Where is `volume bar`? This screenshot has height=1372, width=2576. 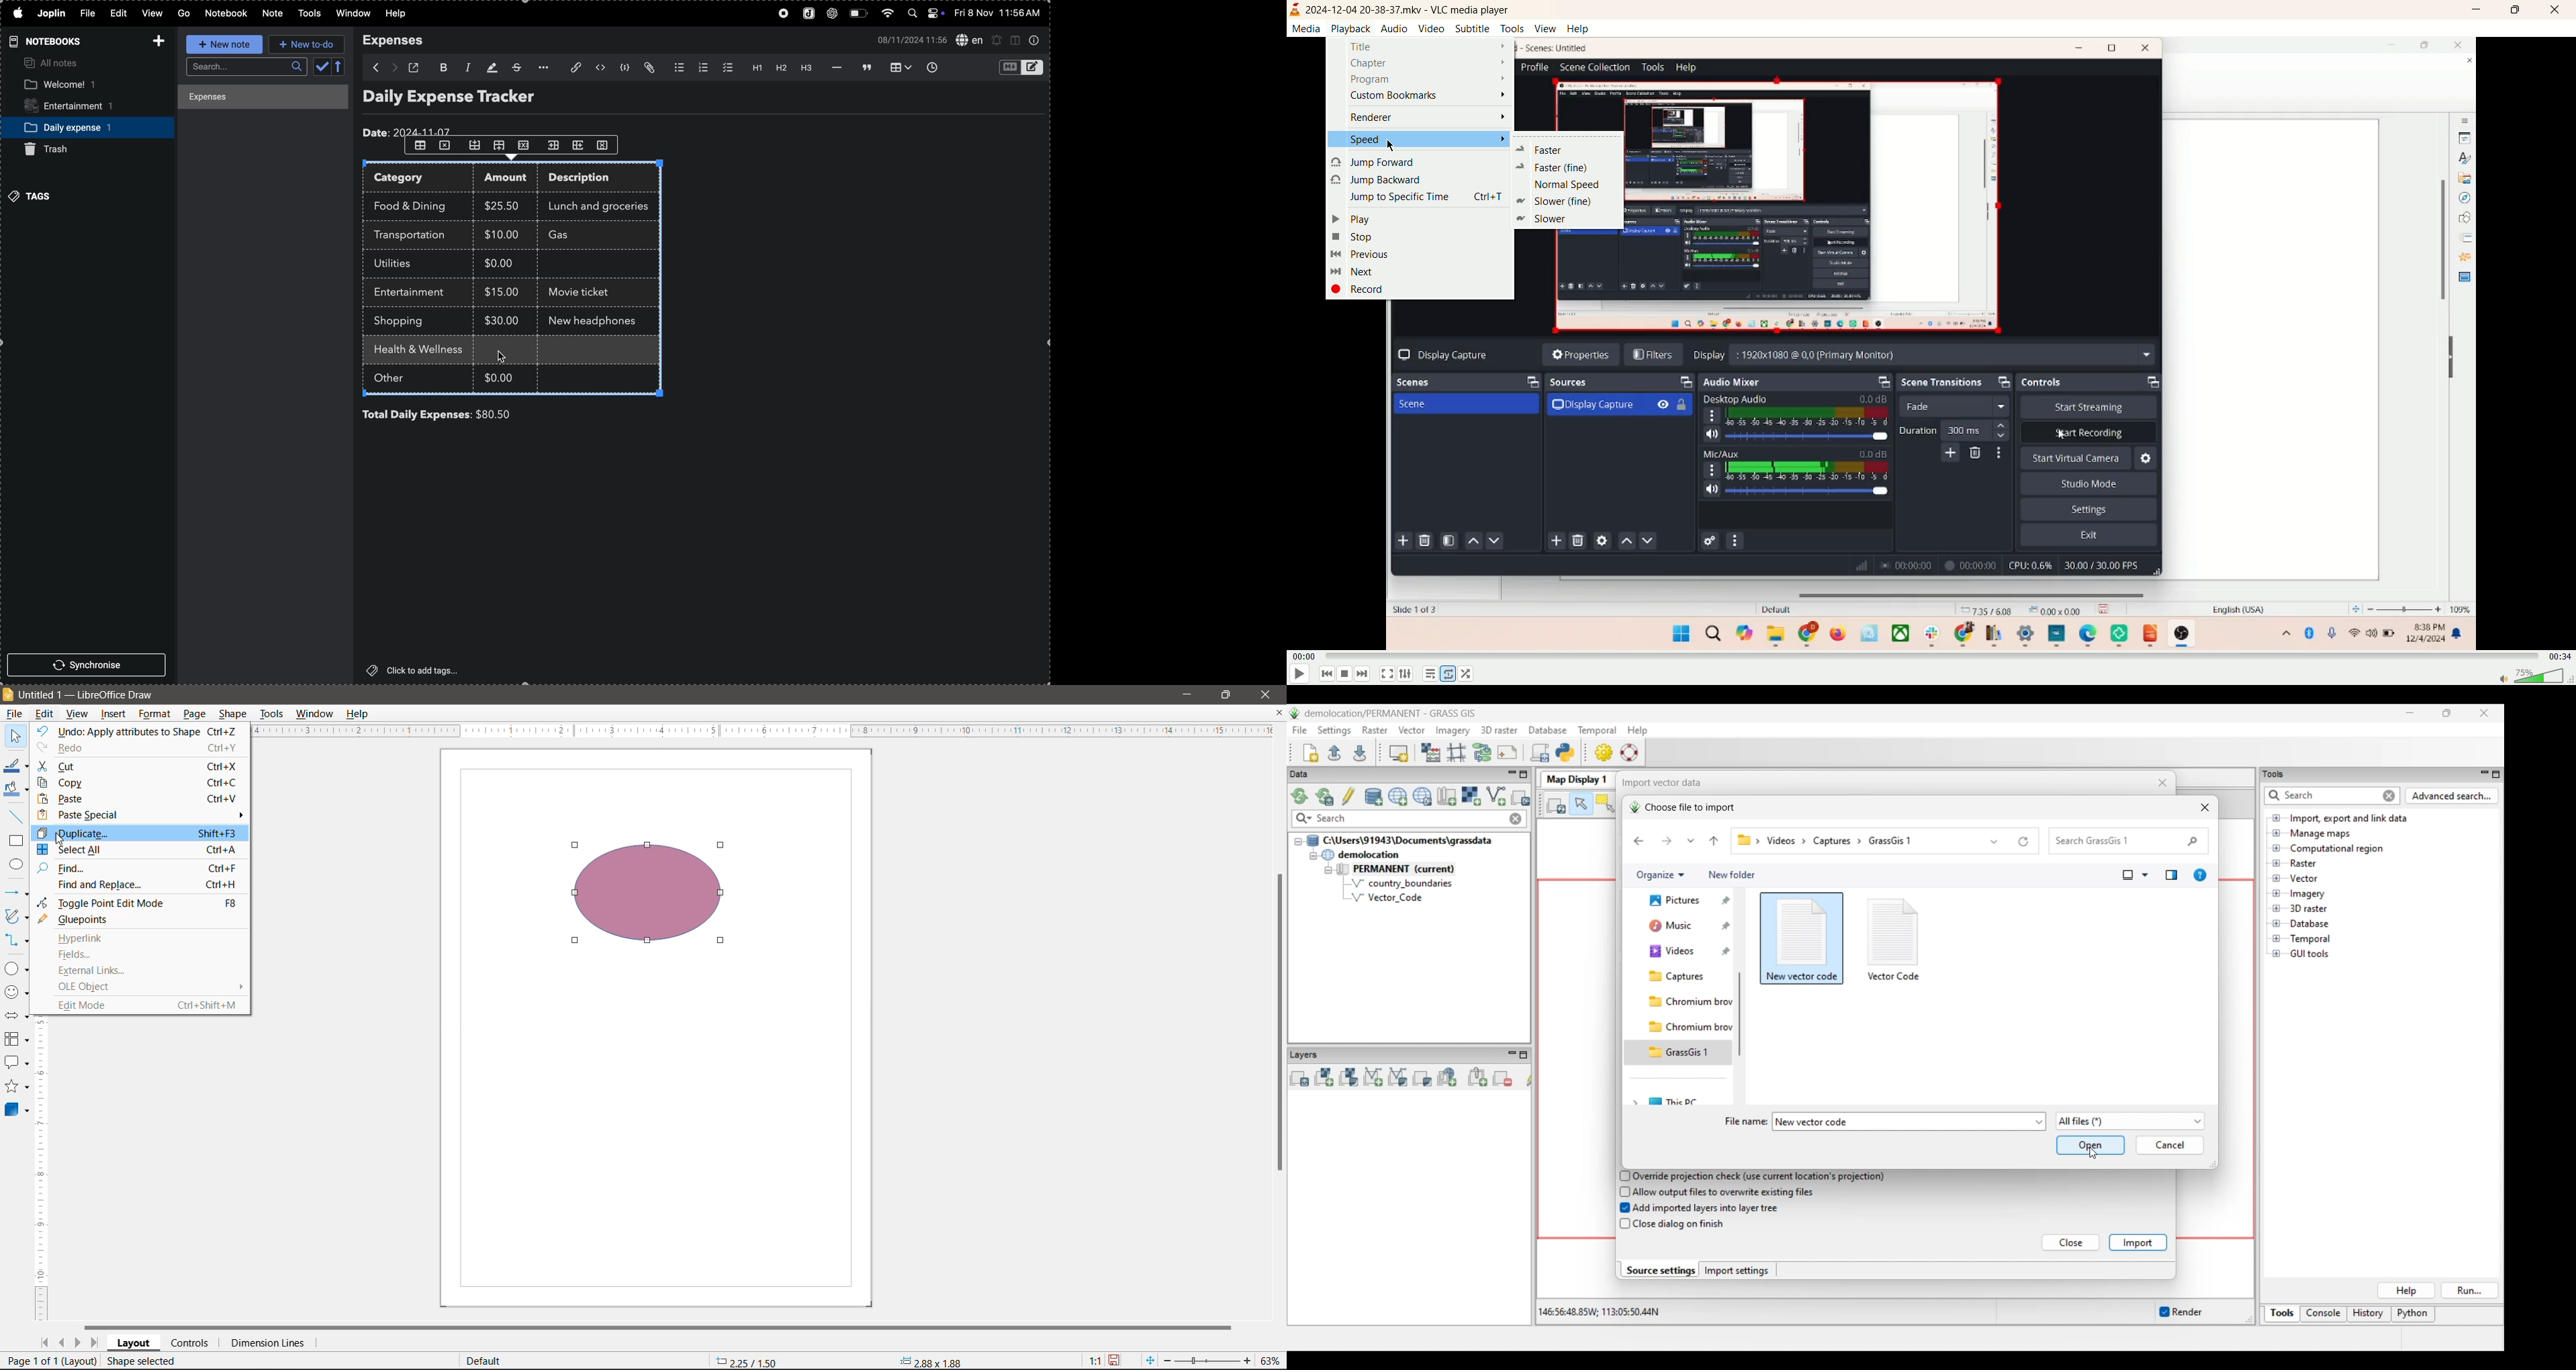 volume bar is located at coordinates (2534, 677).